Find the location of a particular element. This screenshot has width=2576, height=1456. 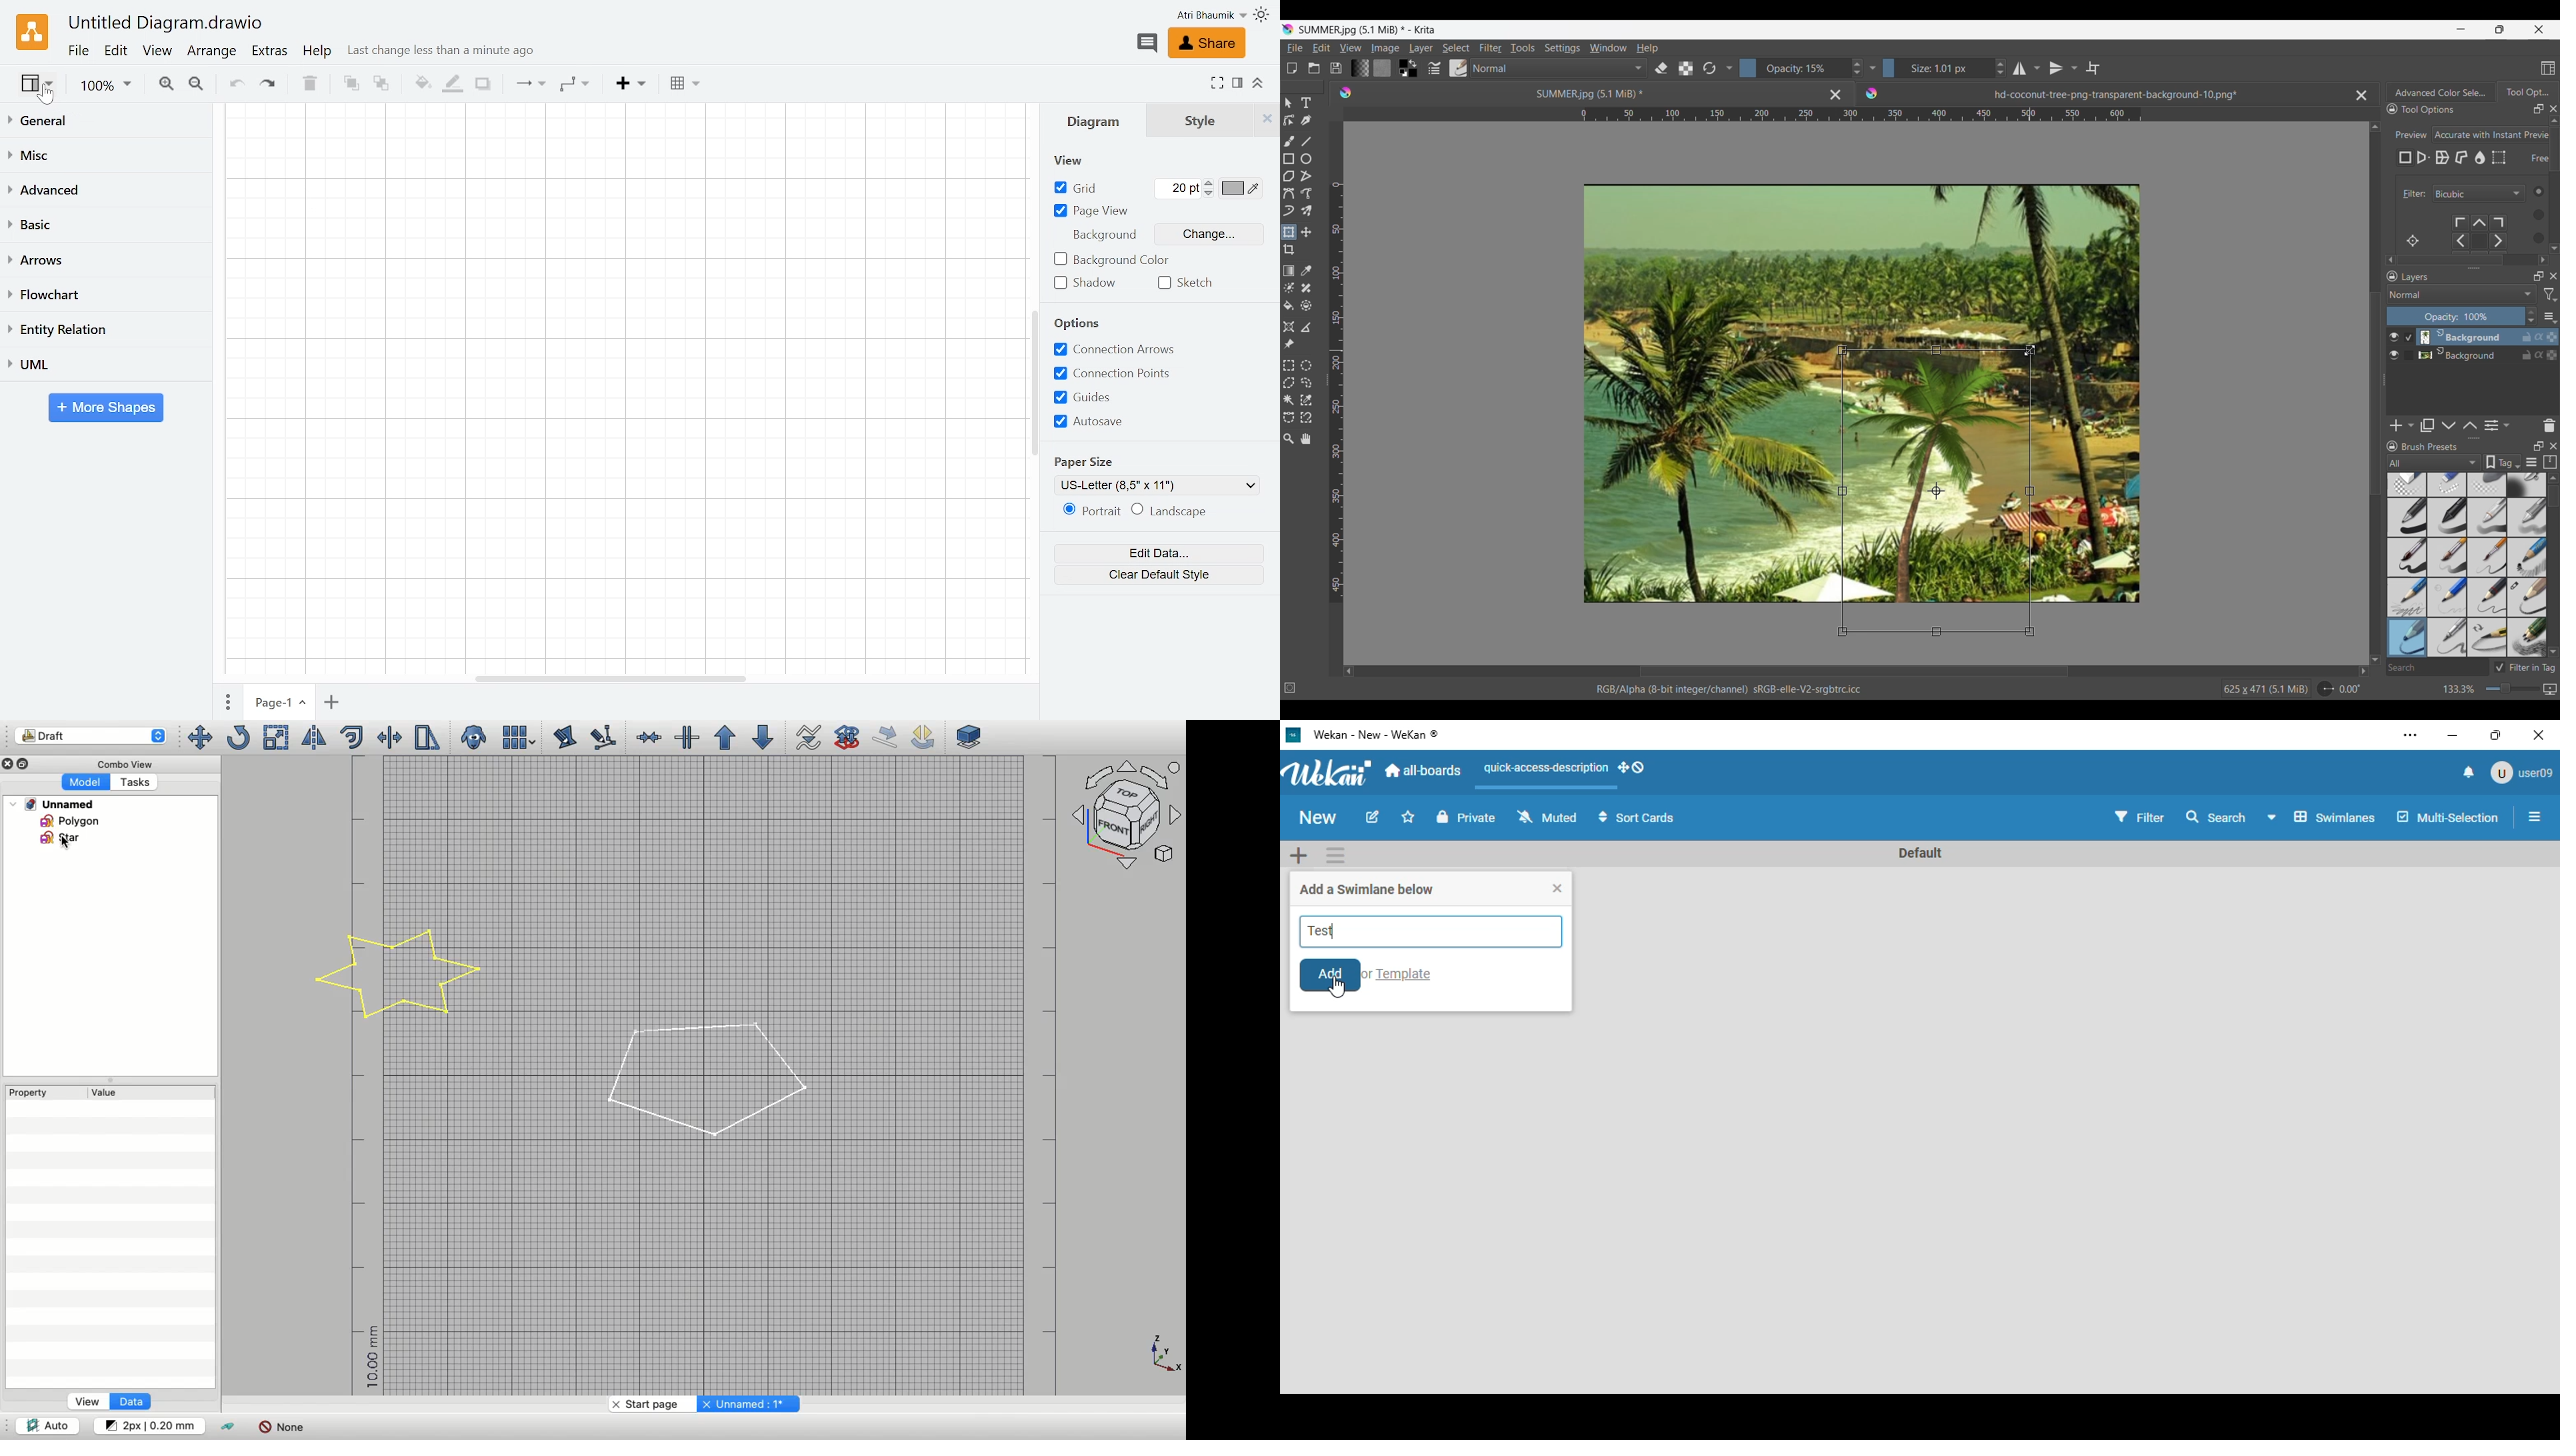

maximize is located at coordinates (2496, 735).